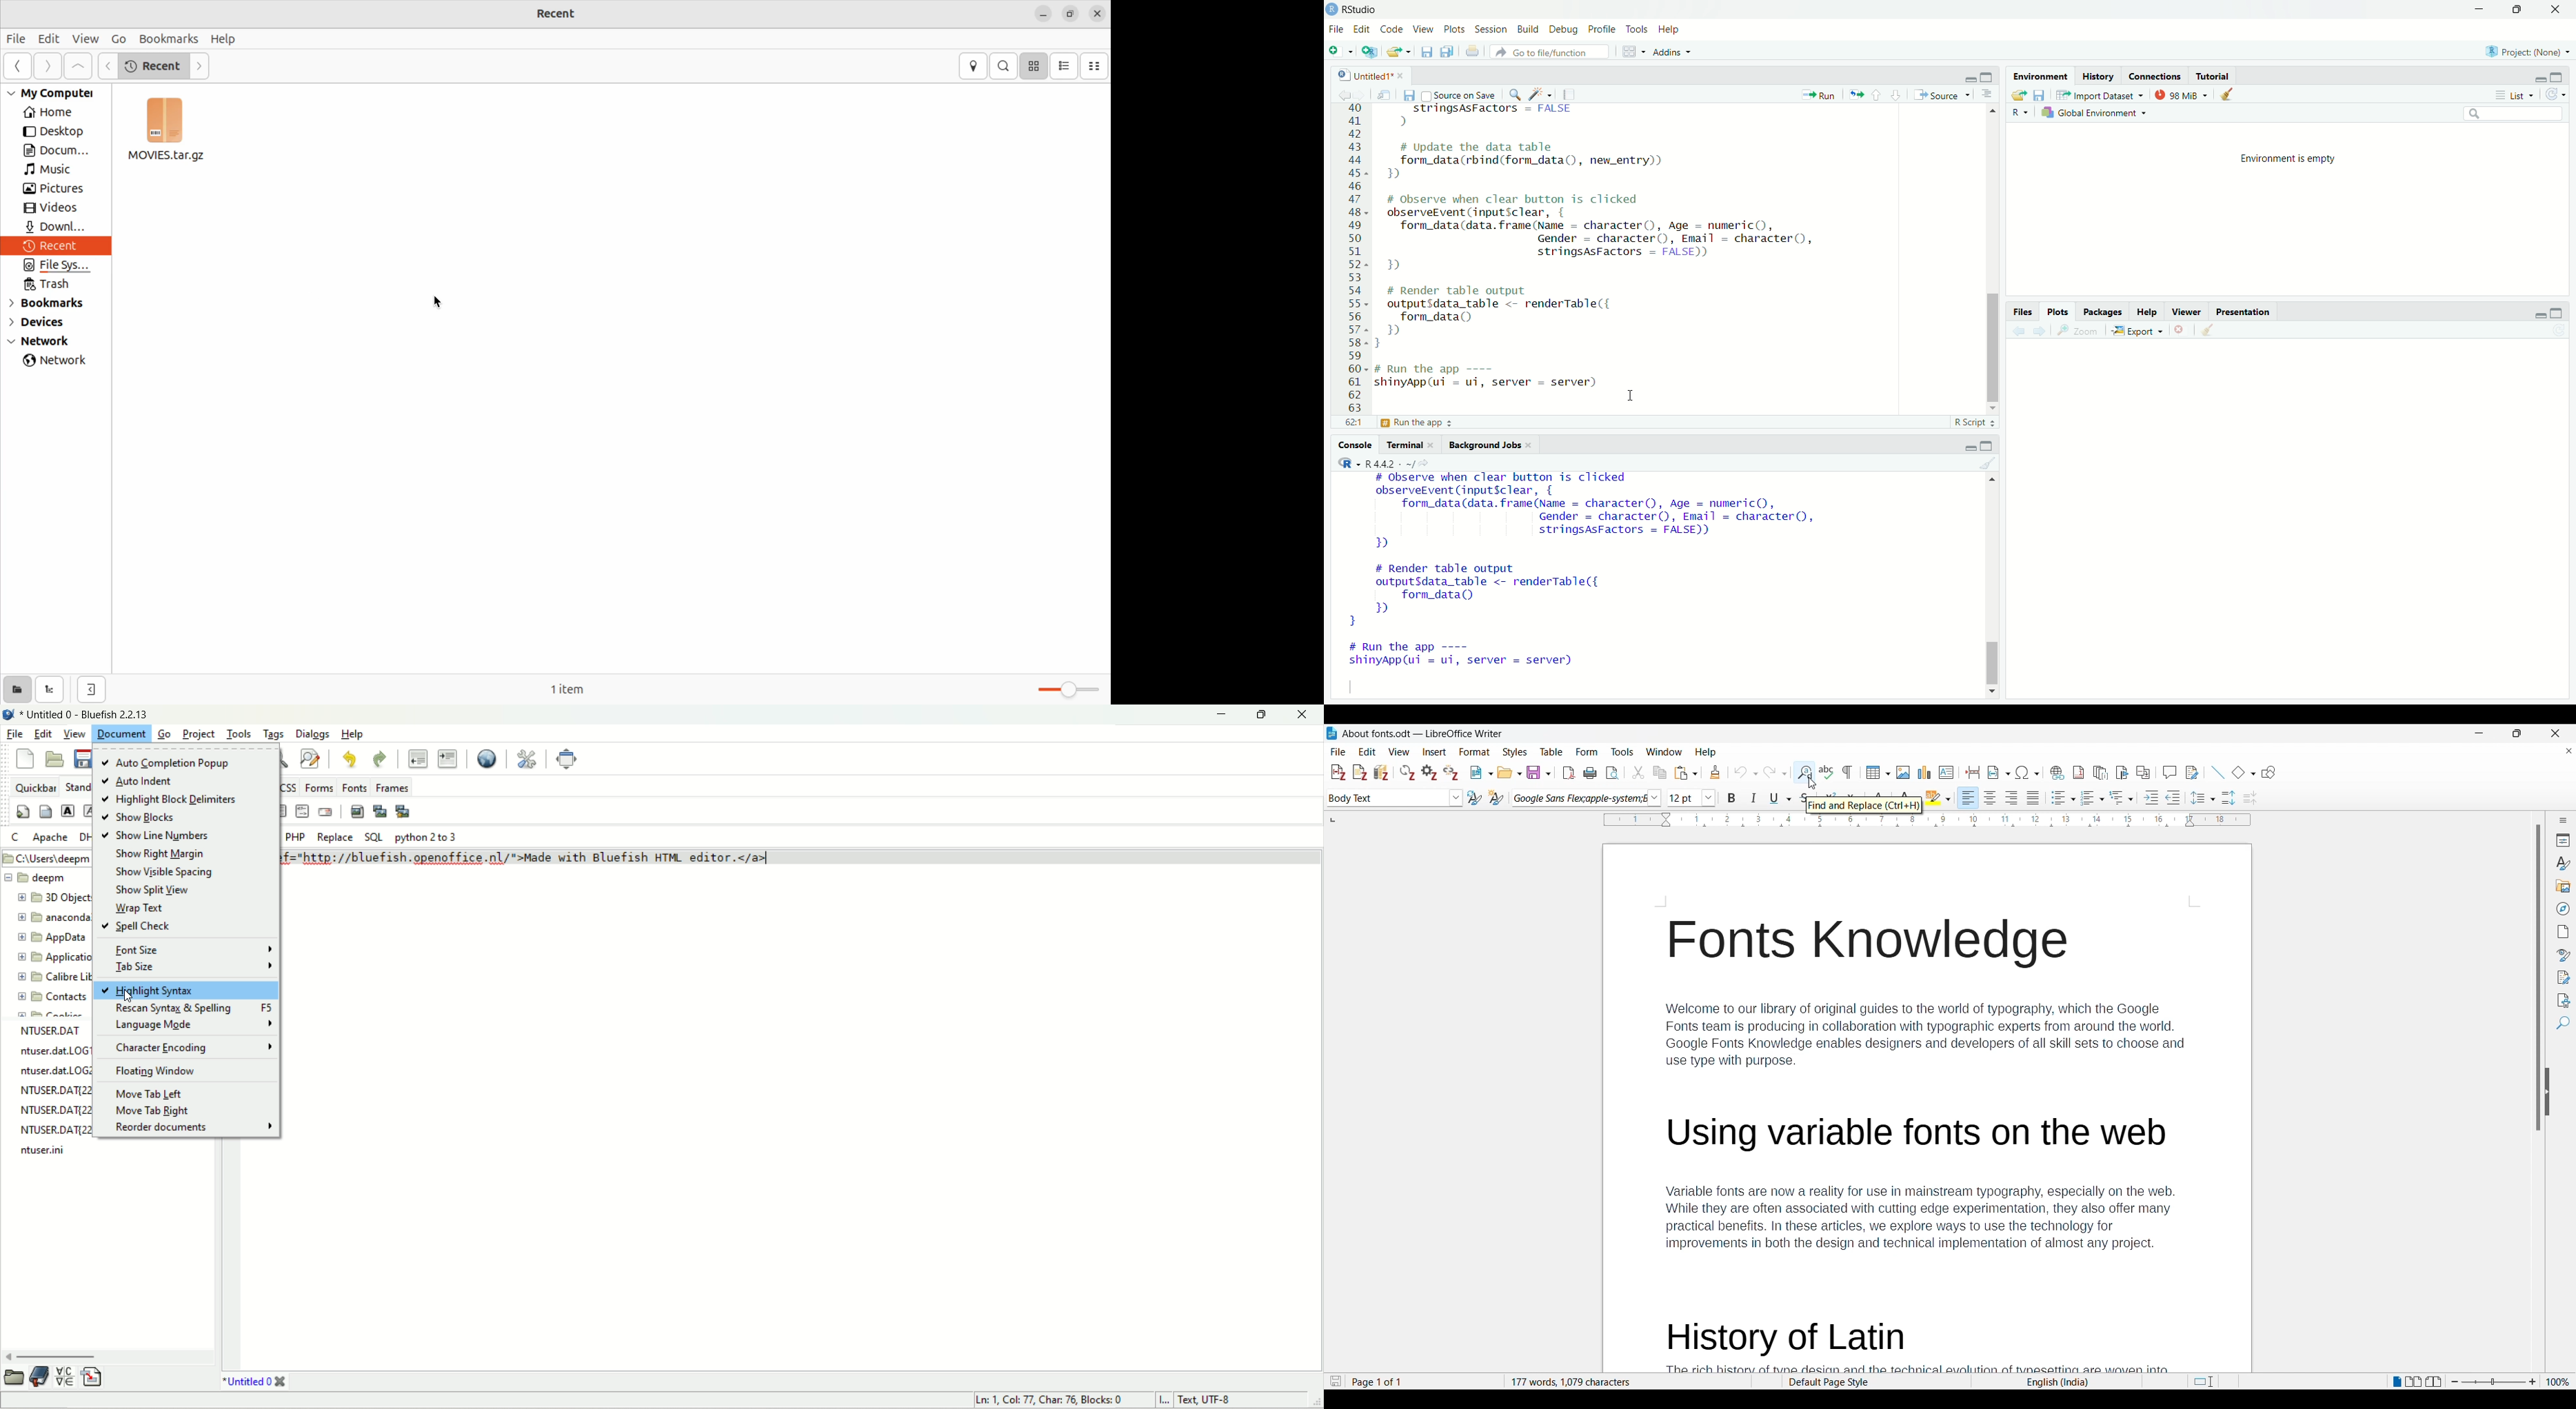  Describe the element at coordinates (1670, 29) in the screenshot. I see `Help` at that location.